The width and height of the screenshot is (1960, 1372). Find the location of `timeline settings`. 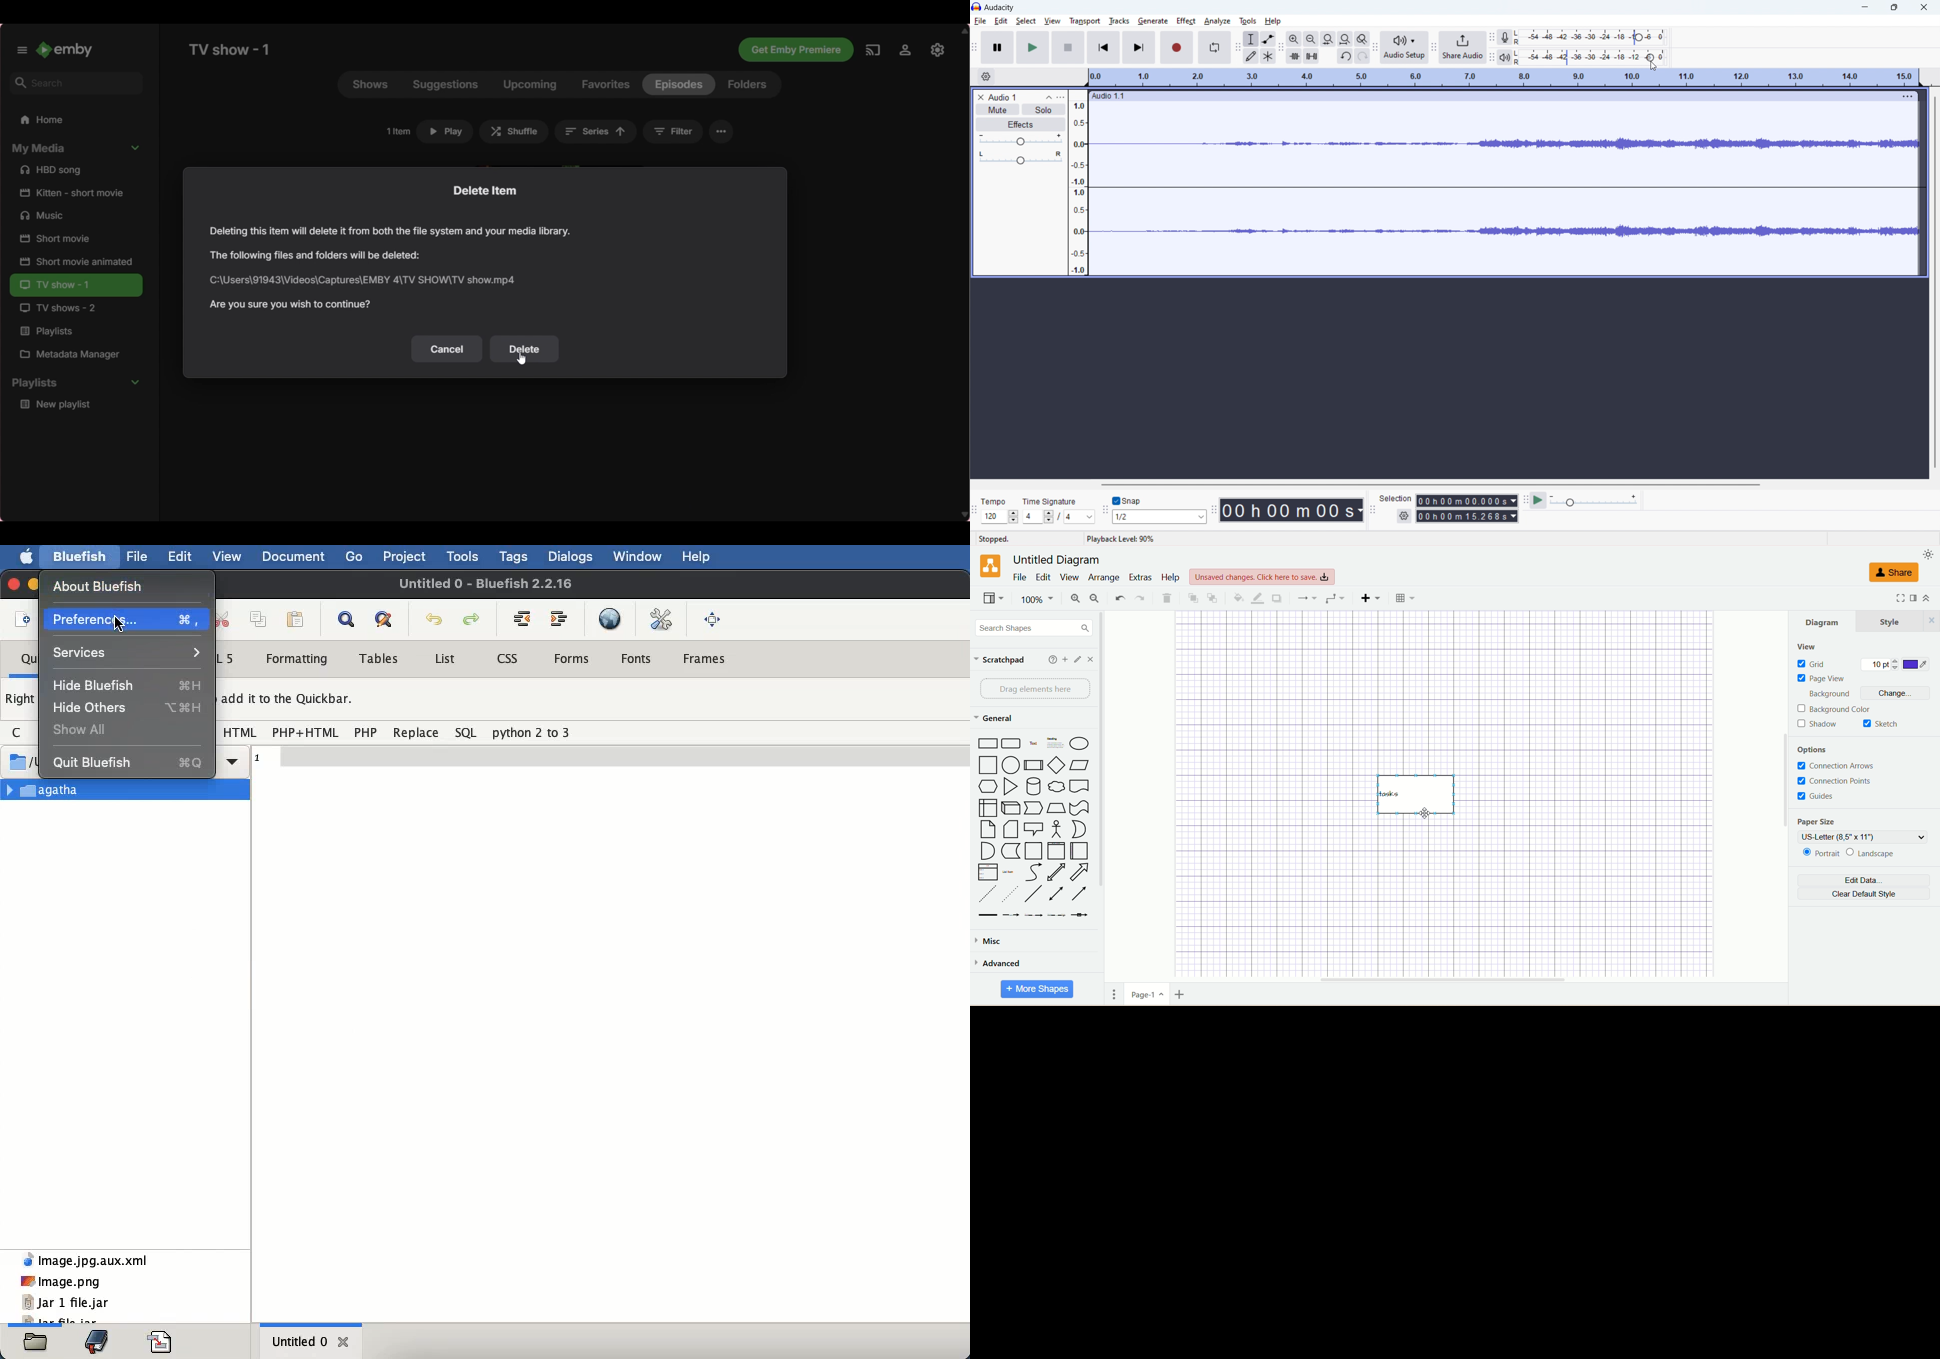

timeline settings is located at coordinates (985, 76).